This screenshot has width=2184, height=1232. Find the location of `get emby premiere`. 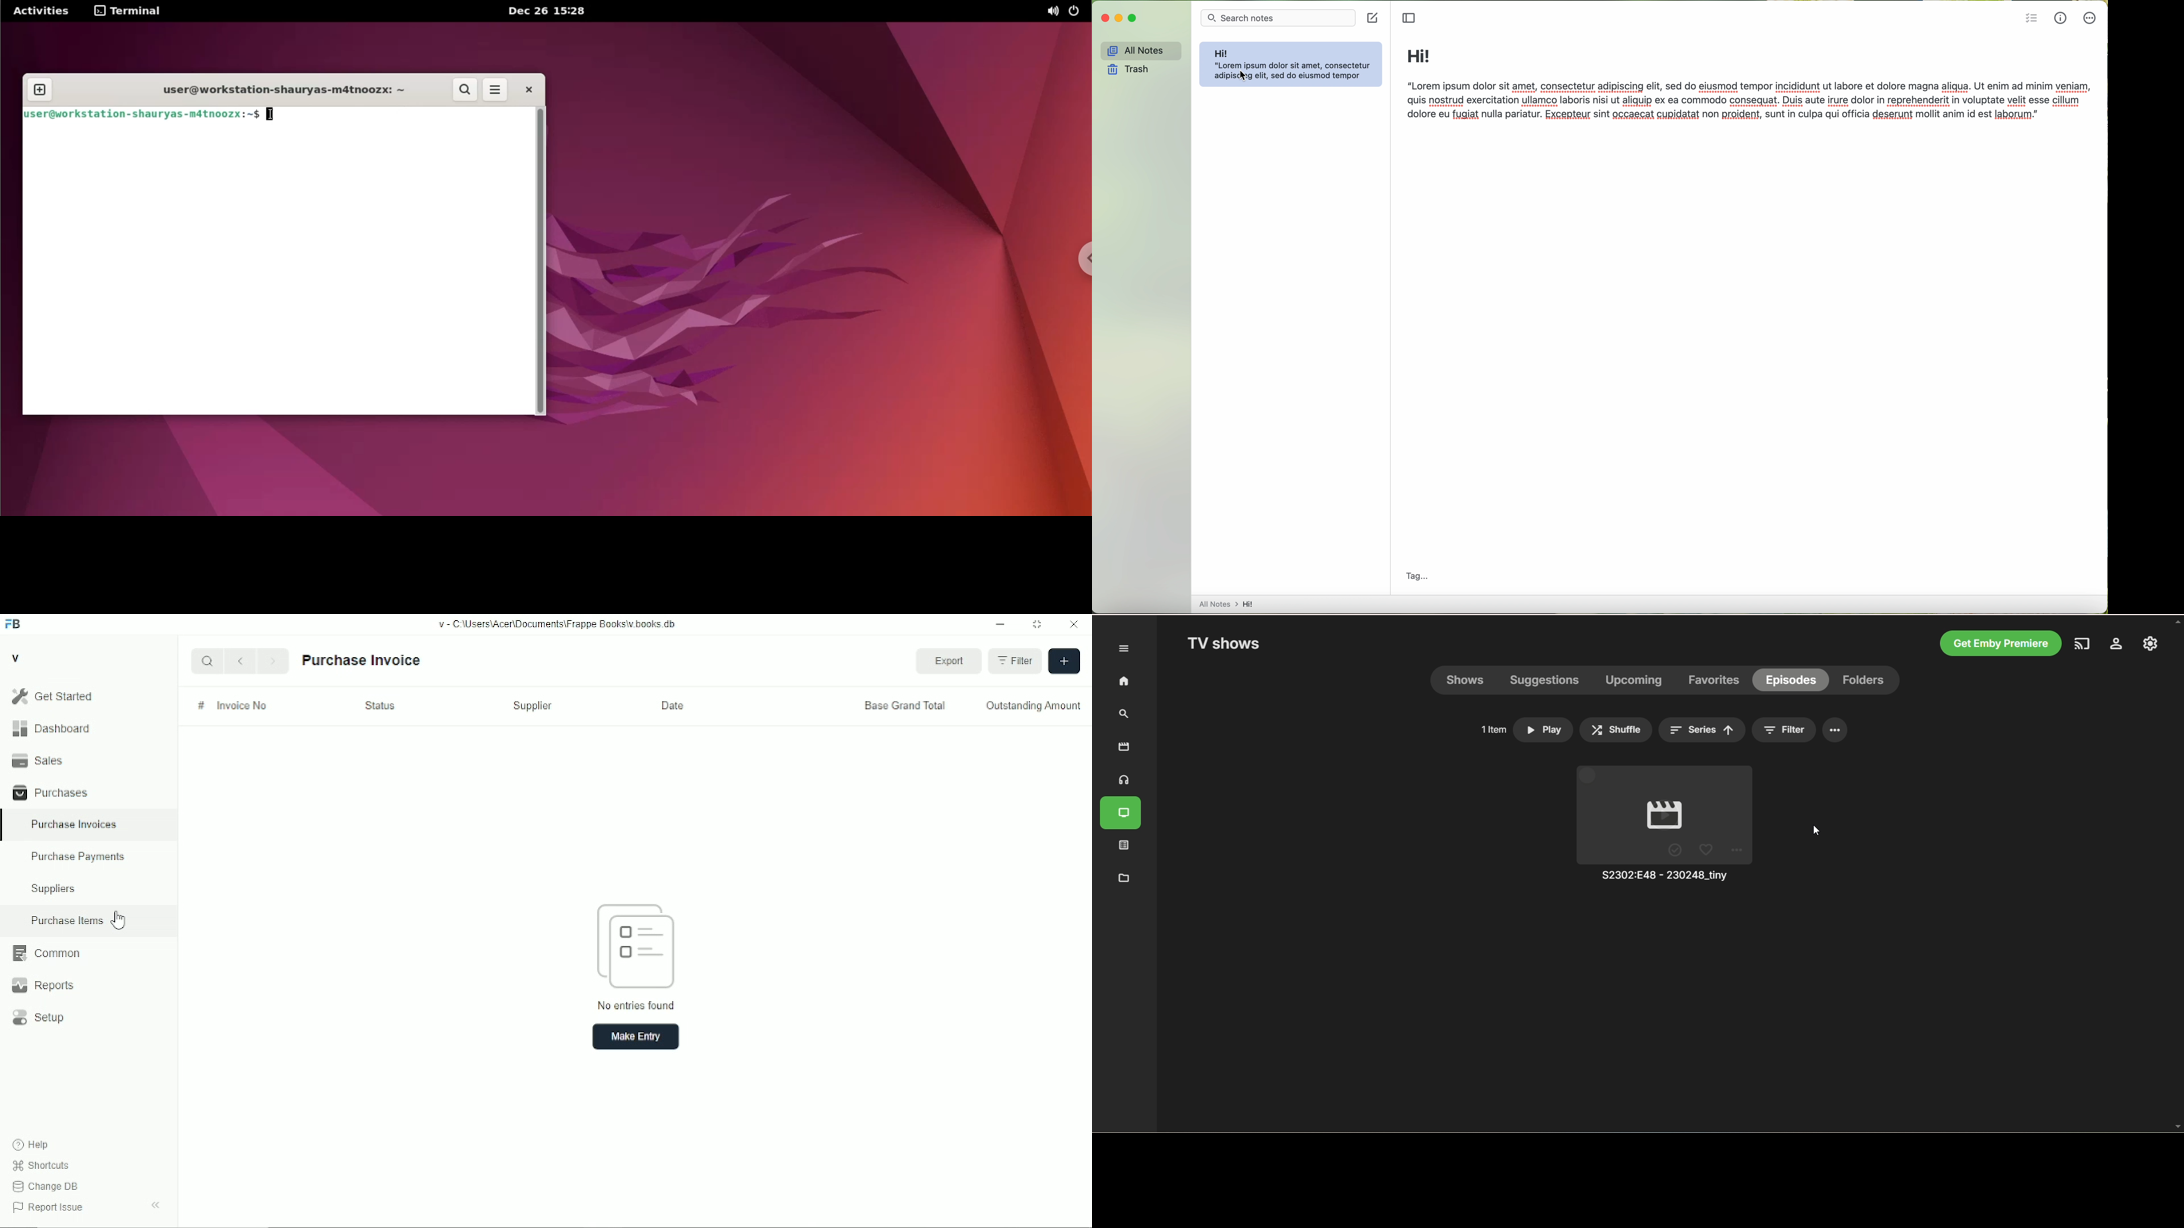

get emby premiere is located at coordinates (1999, 644).